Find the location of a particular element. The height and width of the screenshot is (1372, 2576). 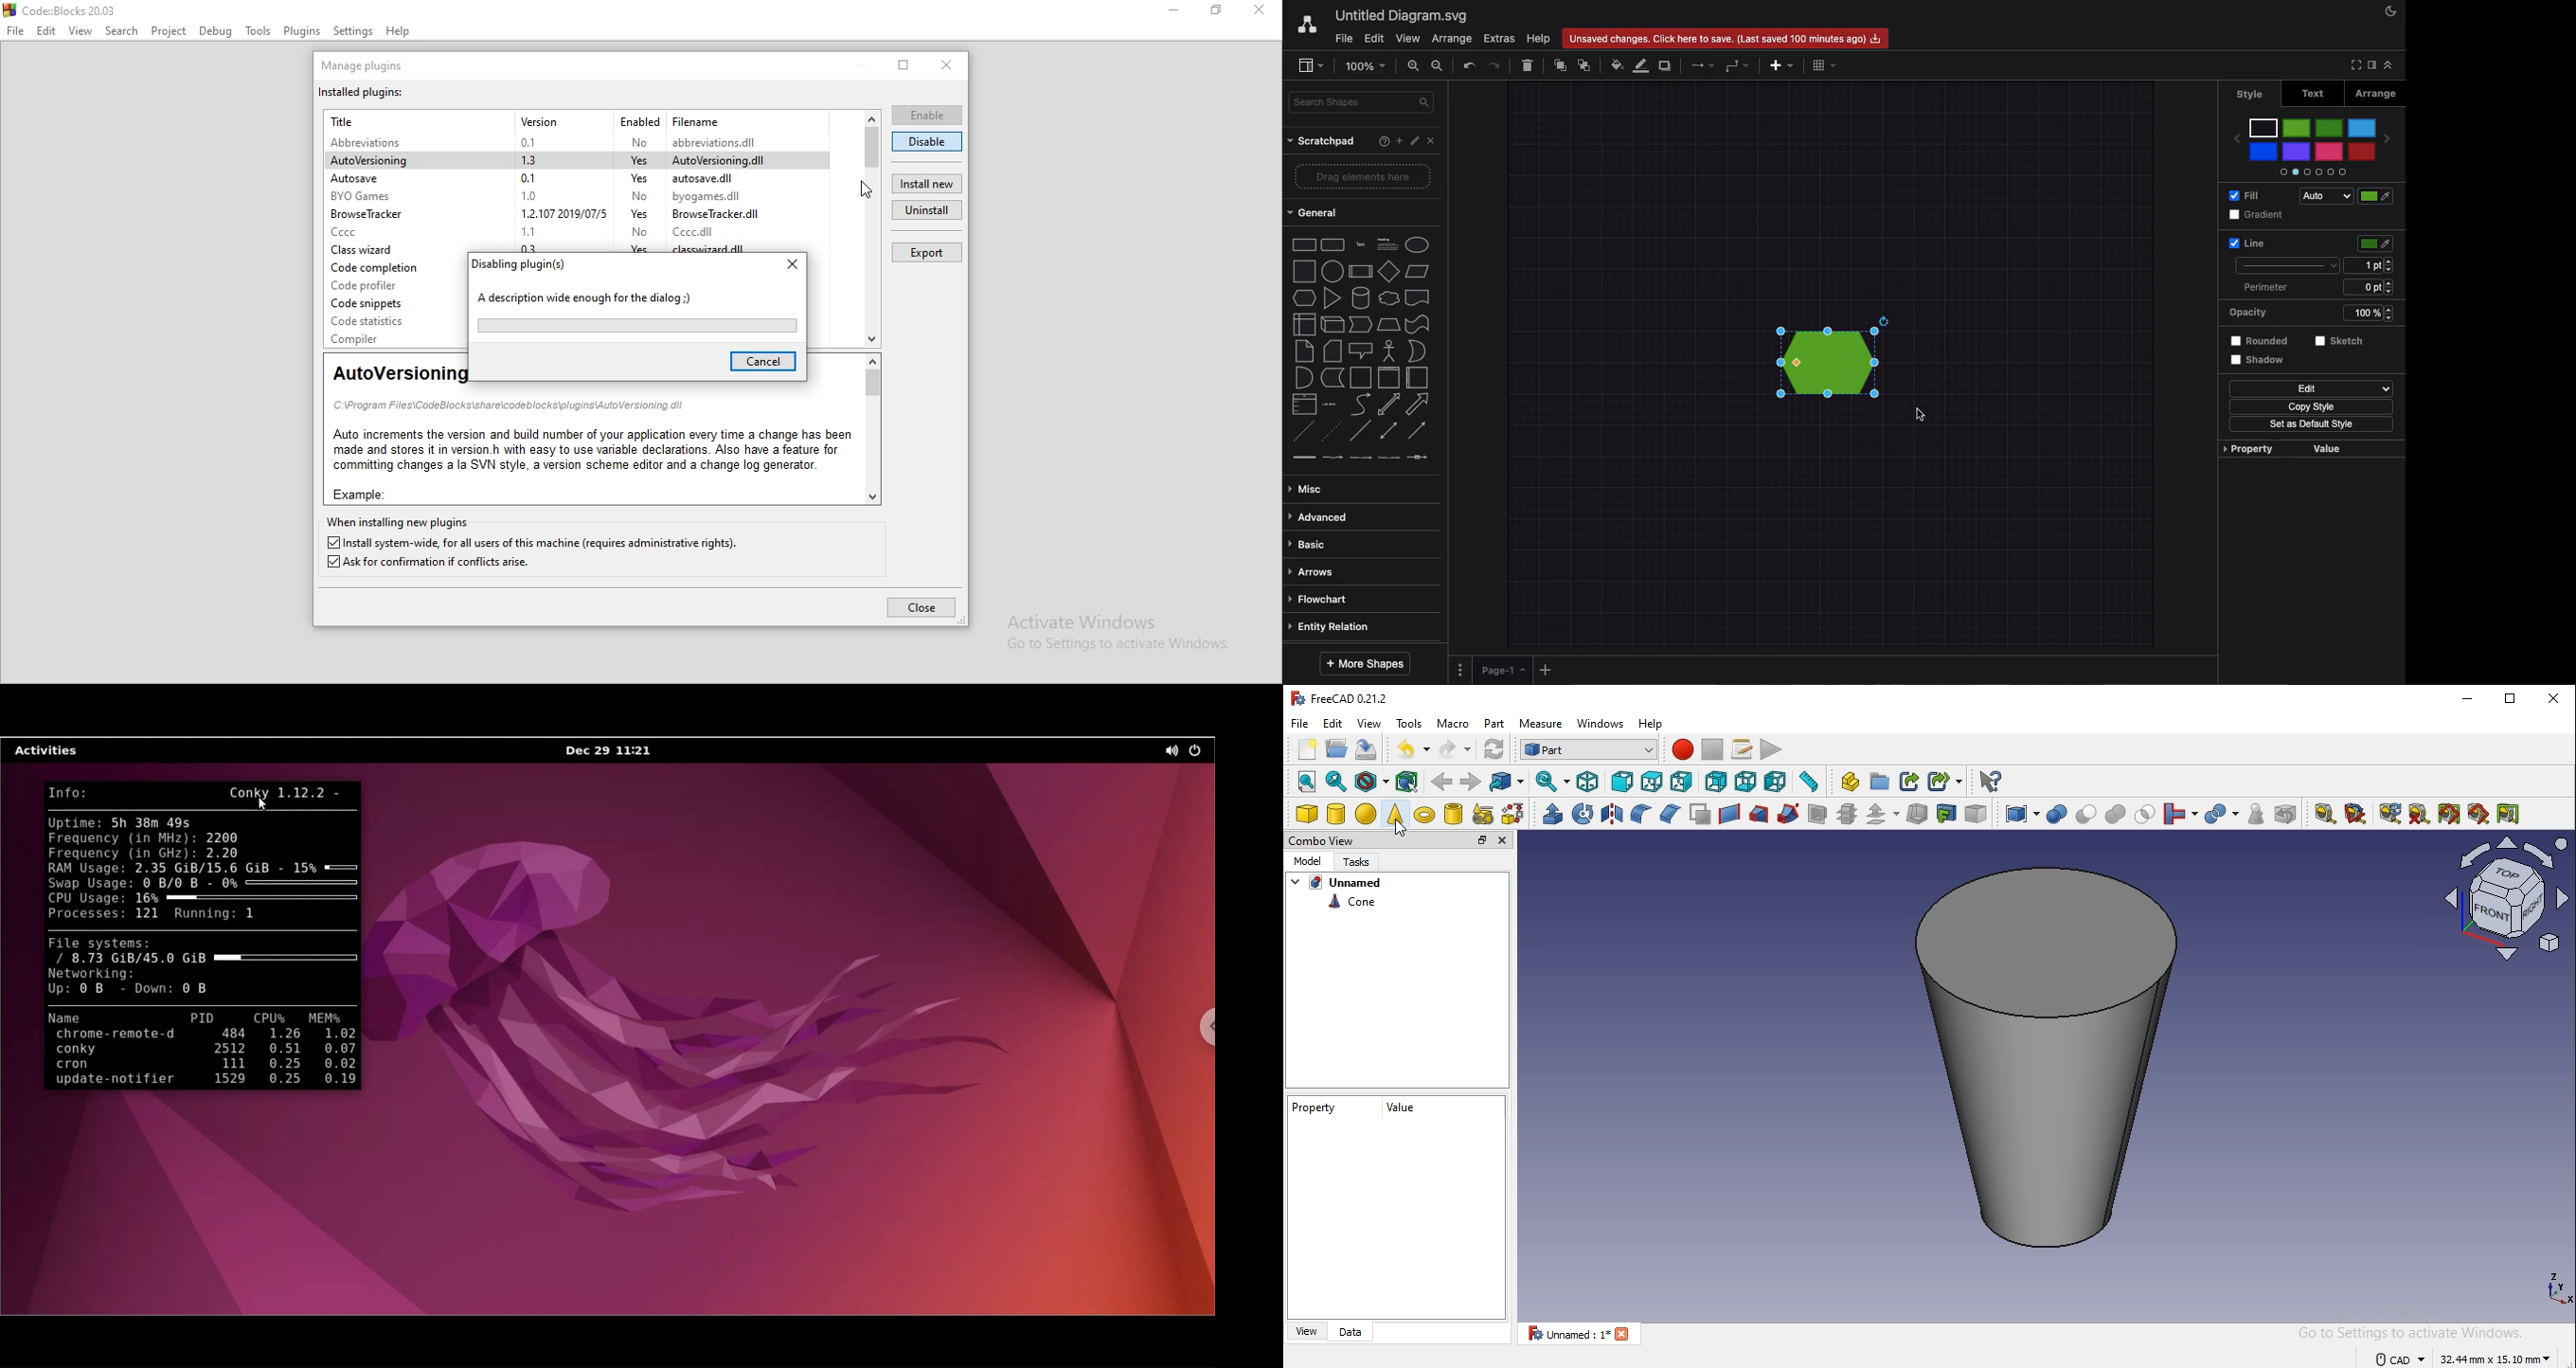

AutoVersioning.dil is located at coordinates (726, 160).